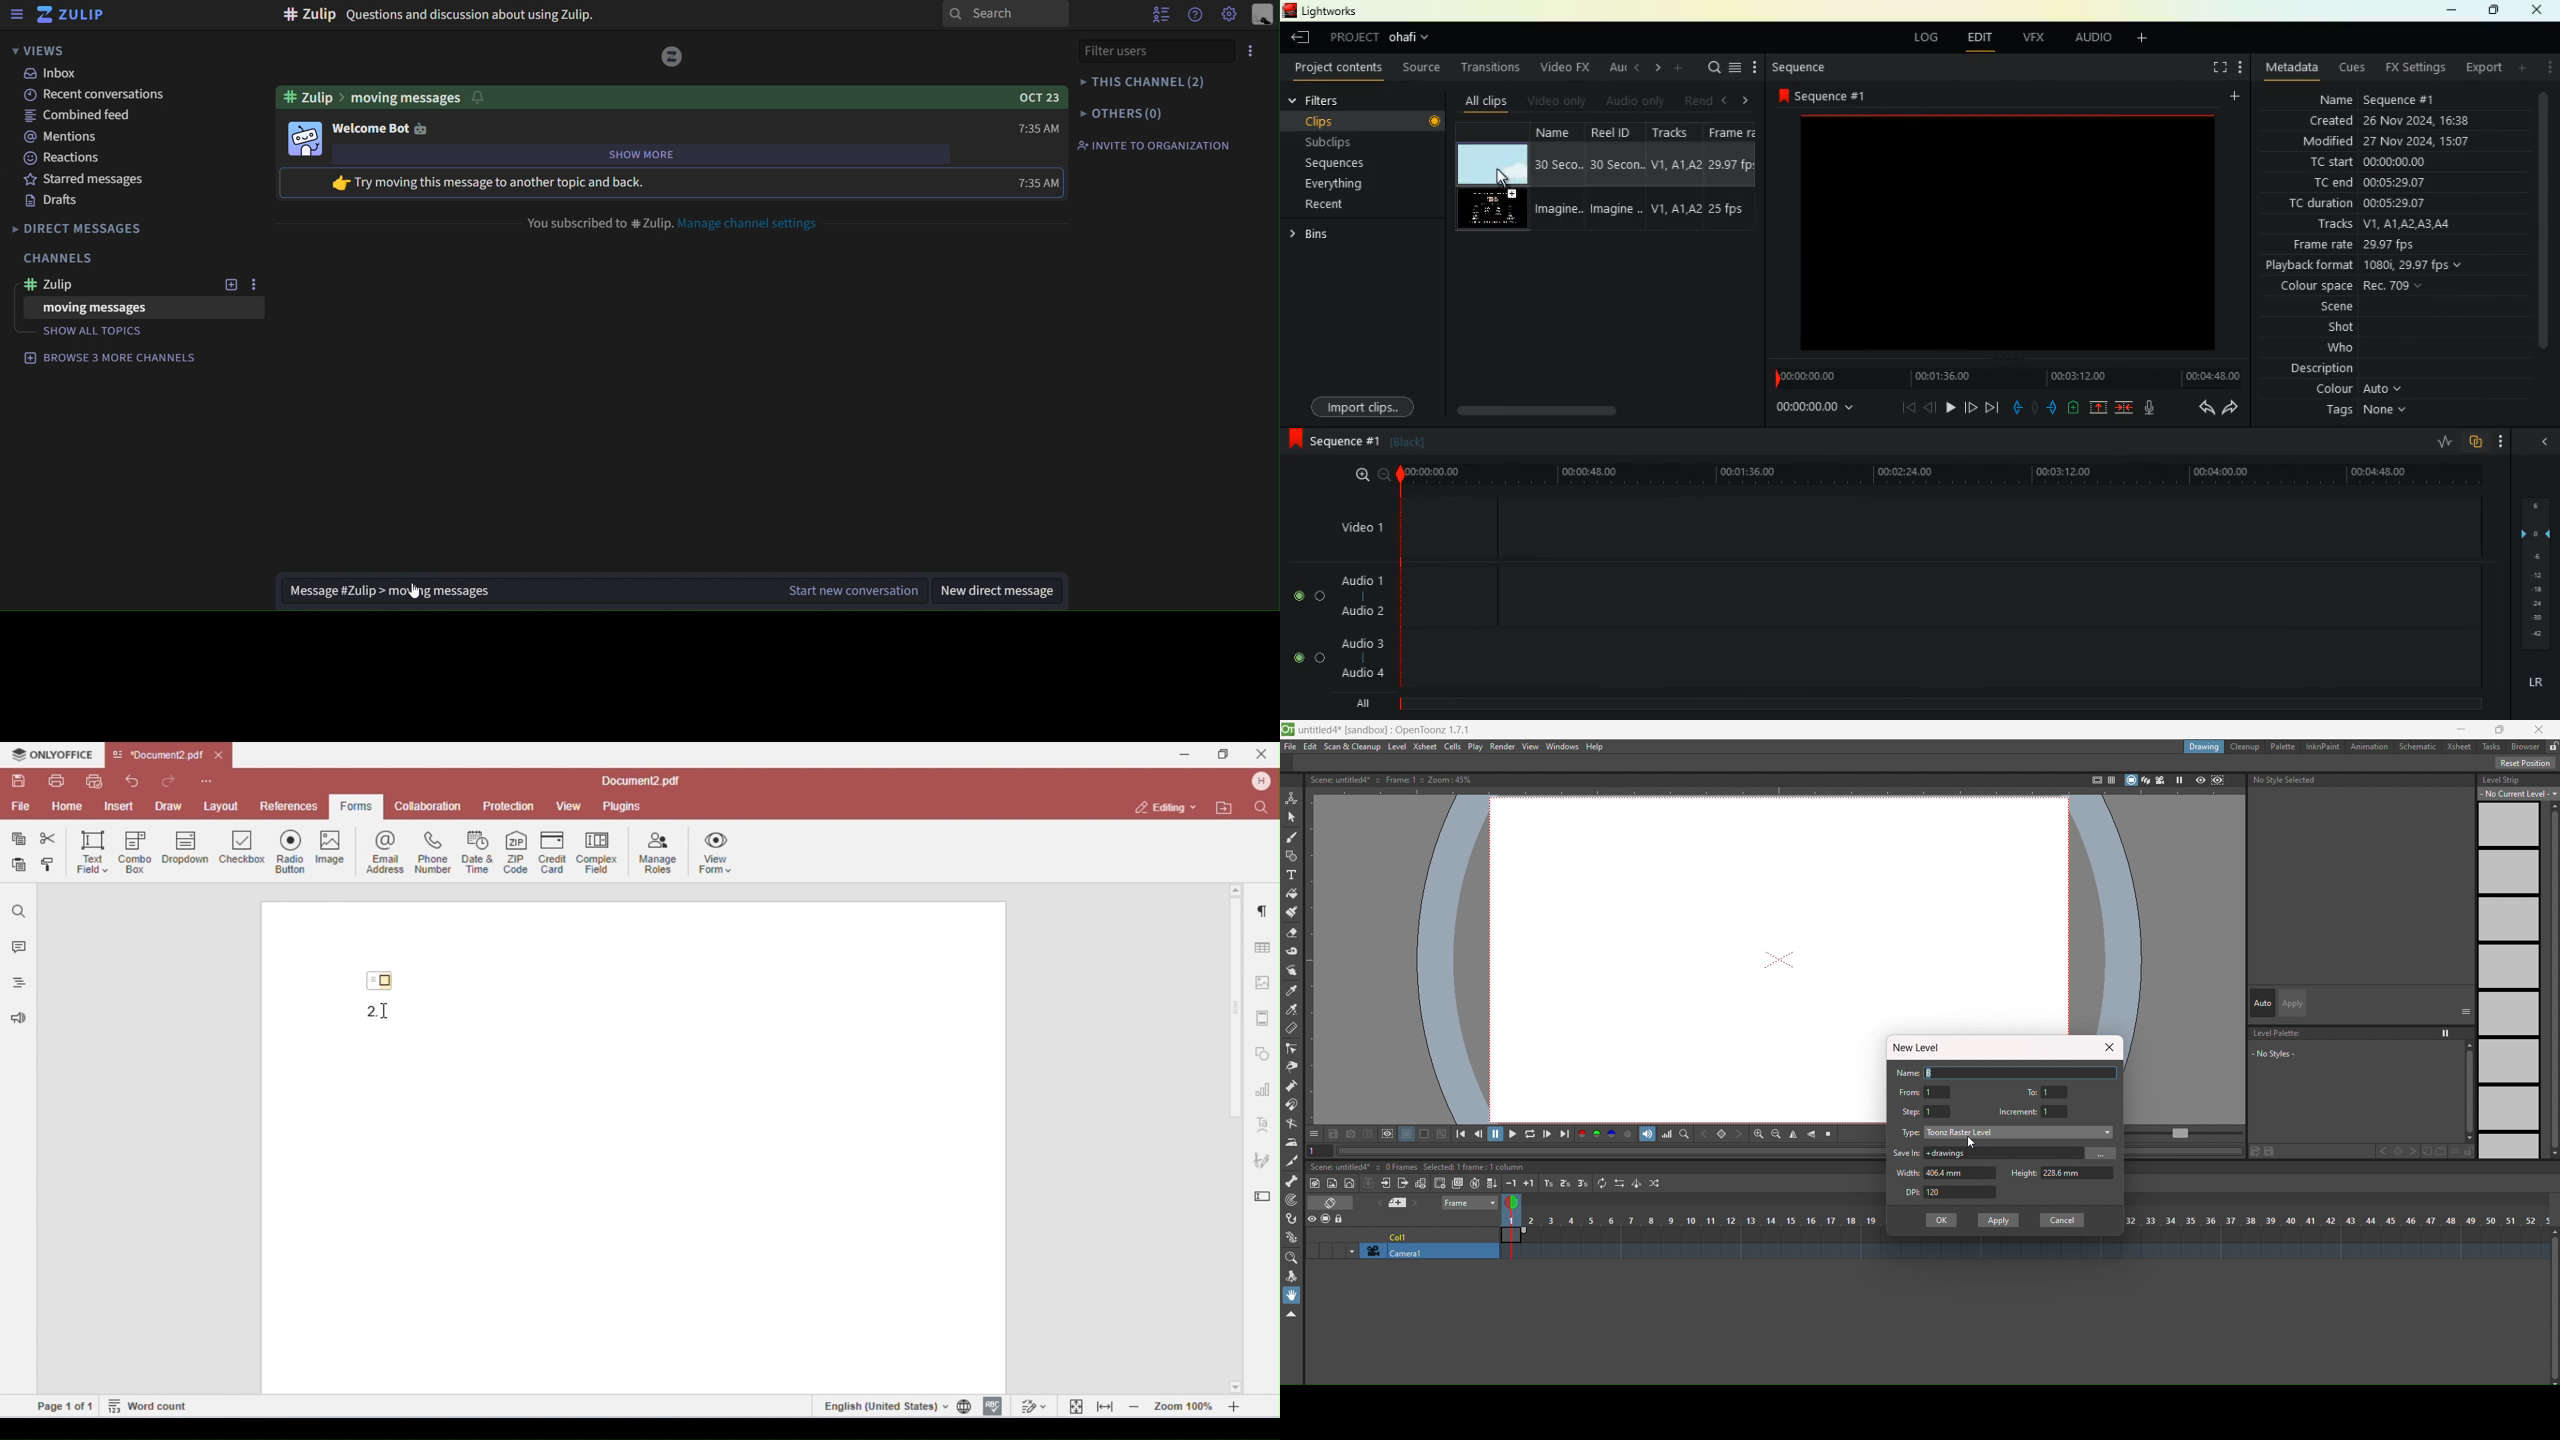 This screenshot has height=1456, width=2576. What do you see at coordinates (2034, 407) in the screenshot?
I see `hold` at bounding box center [2034, 407].